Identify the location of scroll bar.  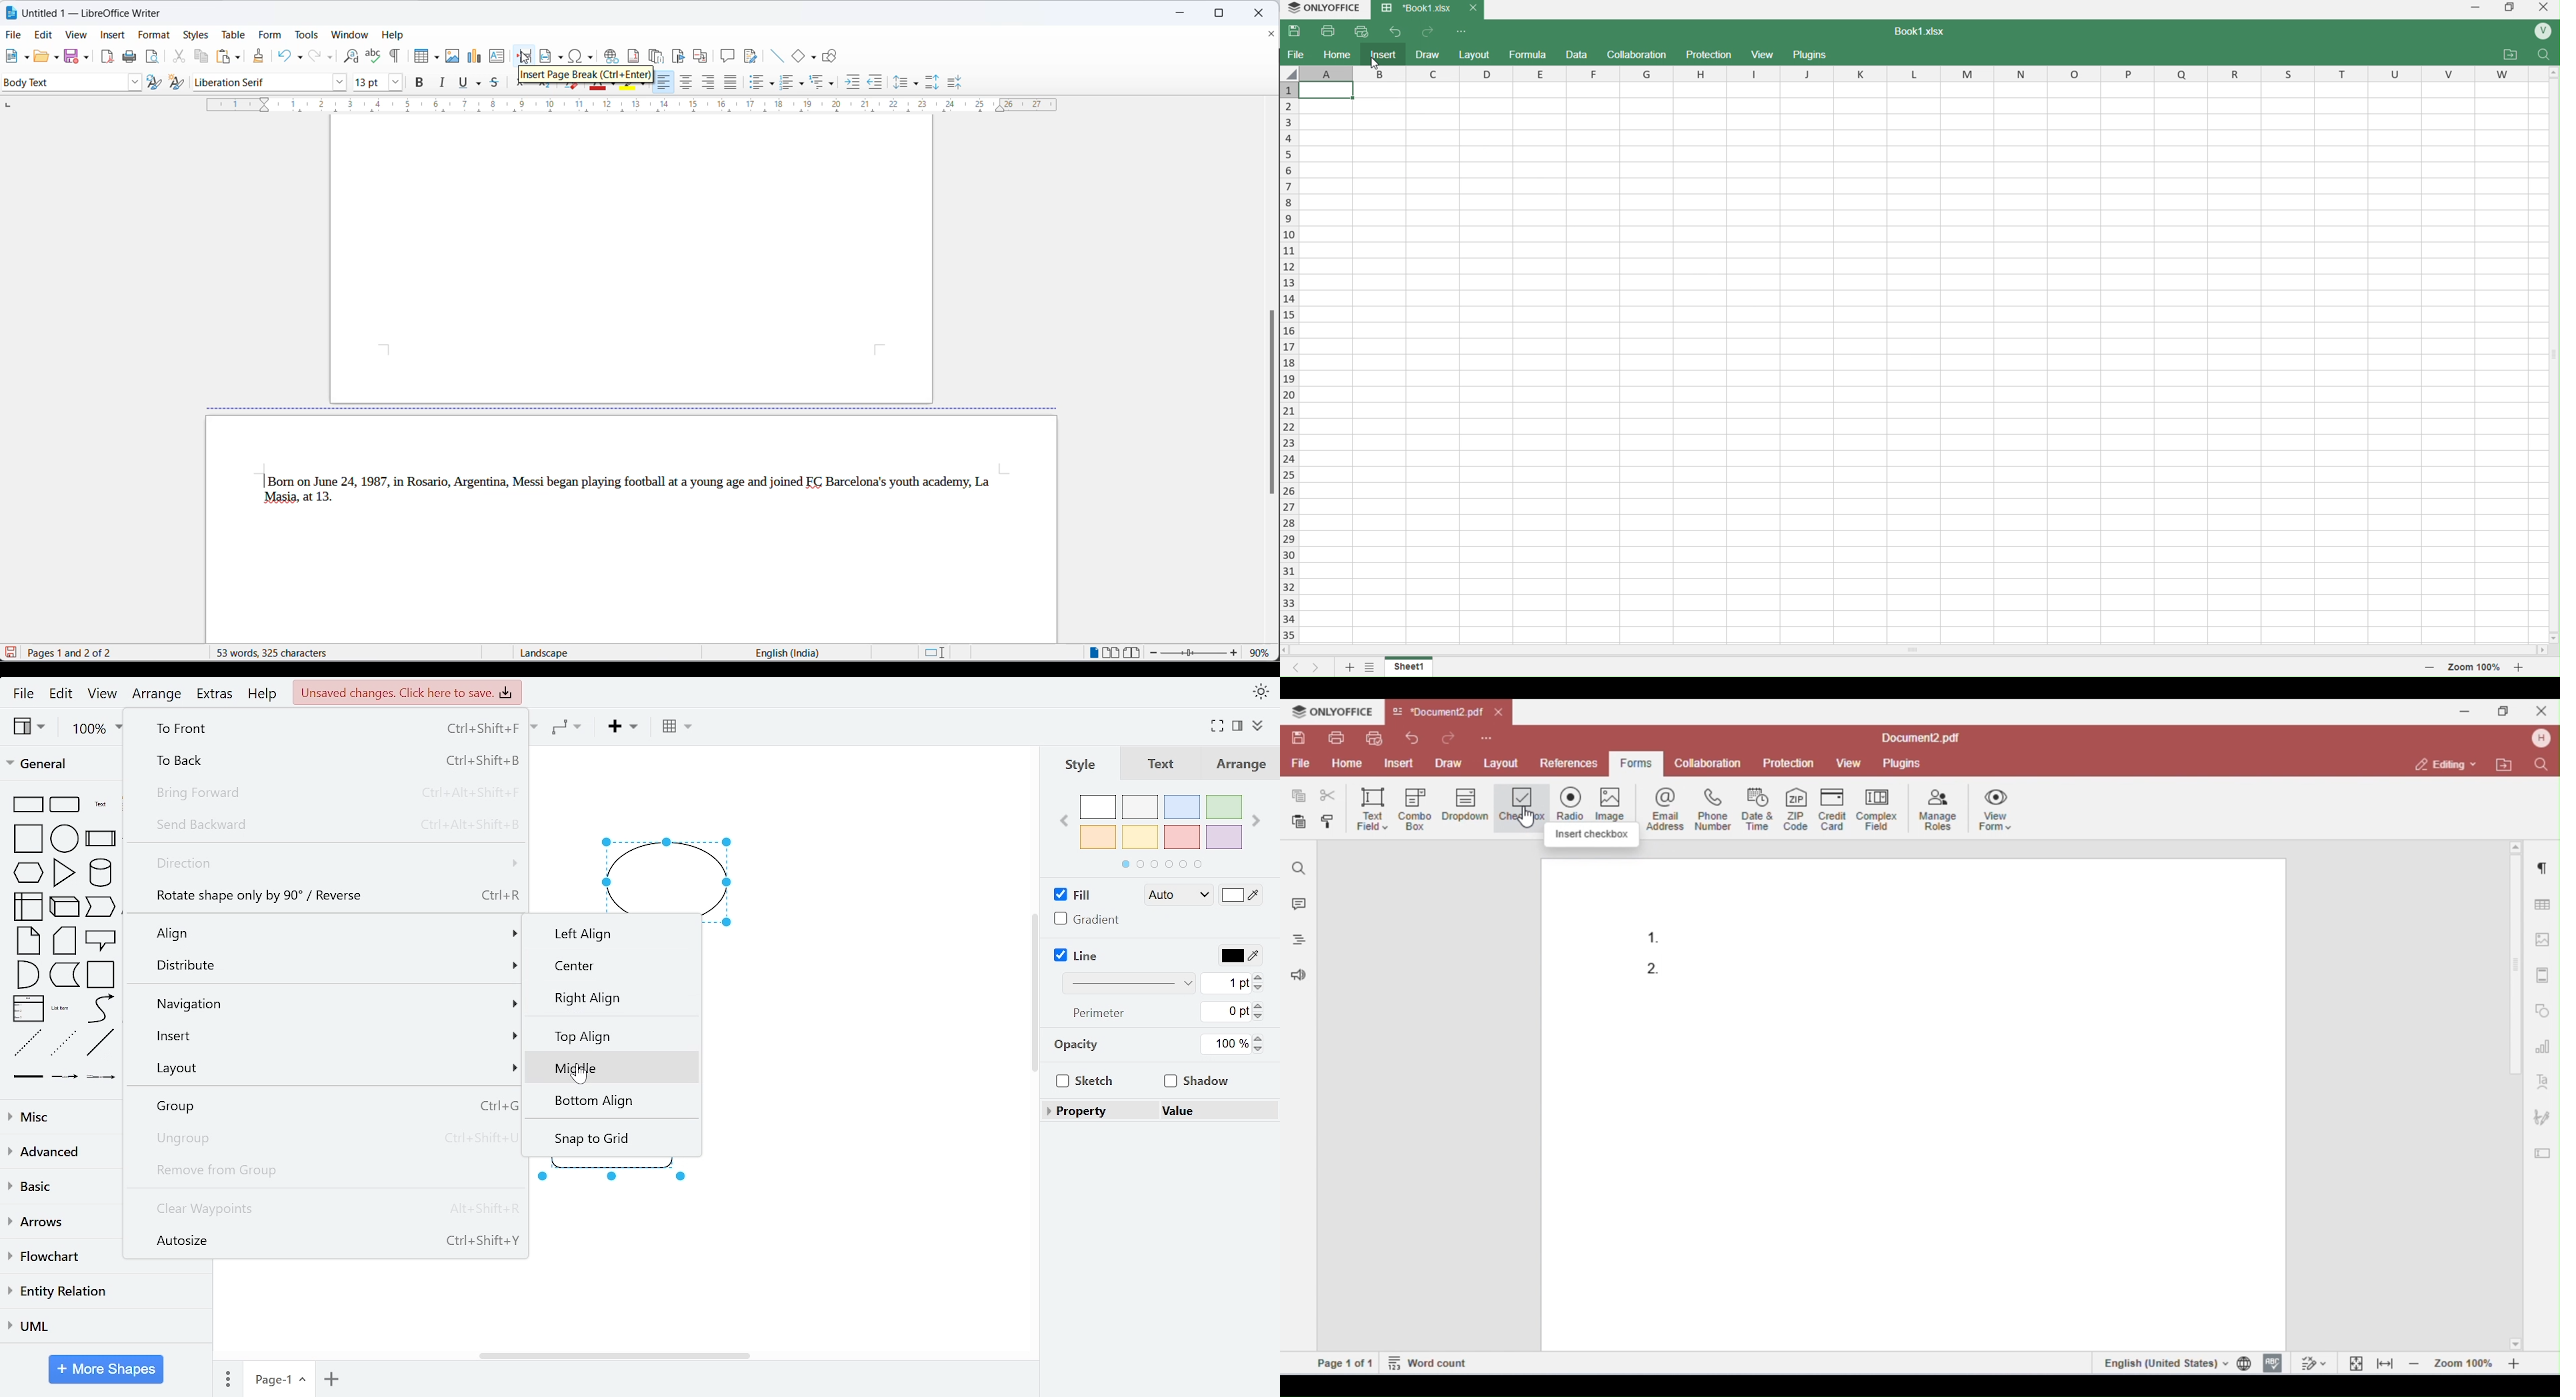
(1269, 400).